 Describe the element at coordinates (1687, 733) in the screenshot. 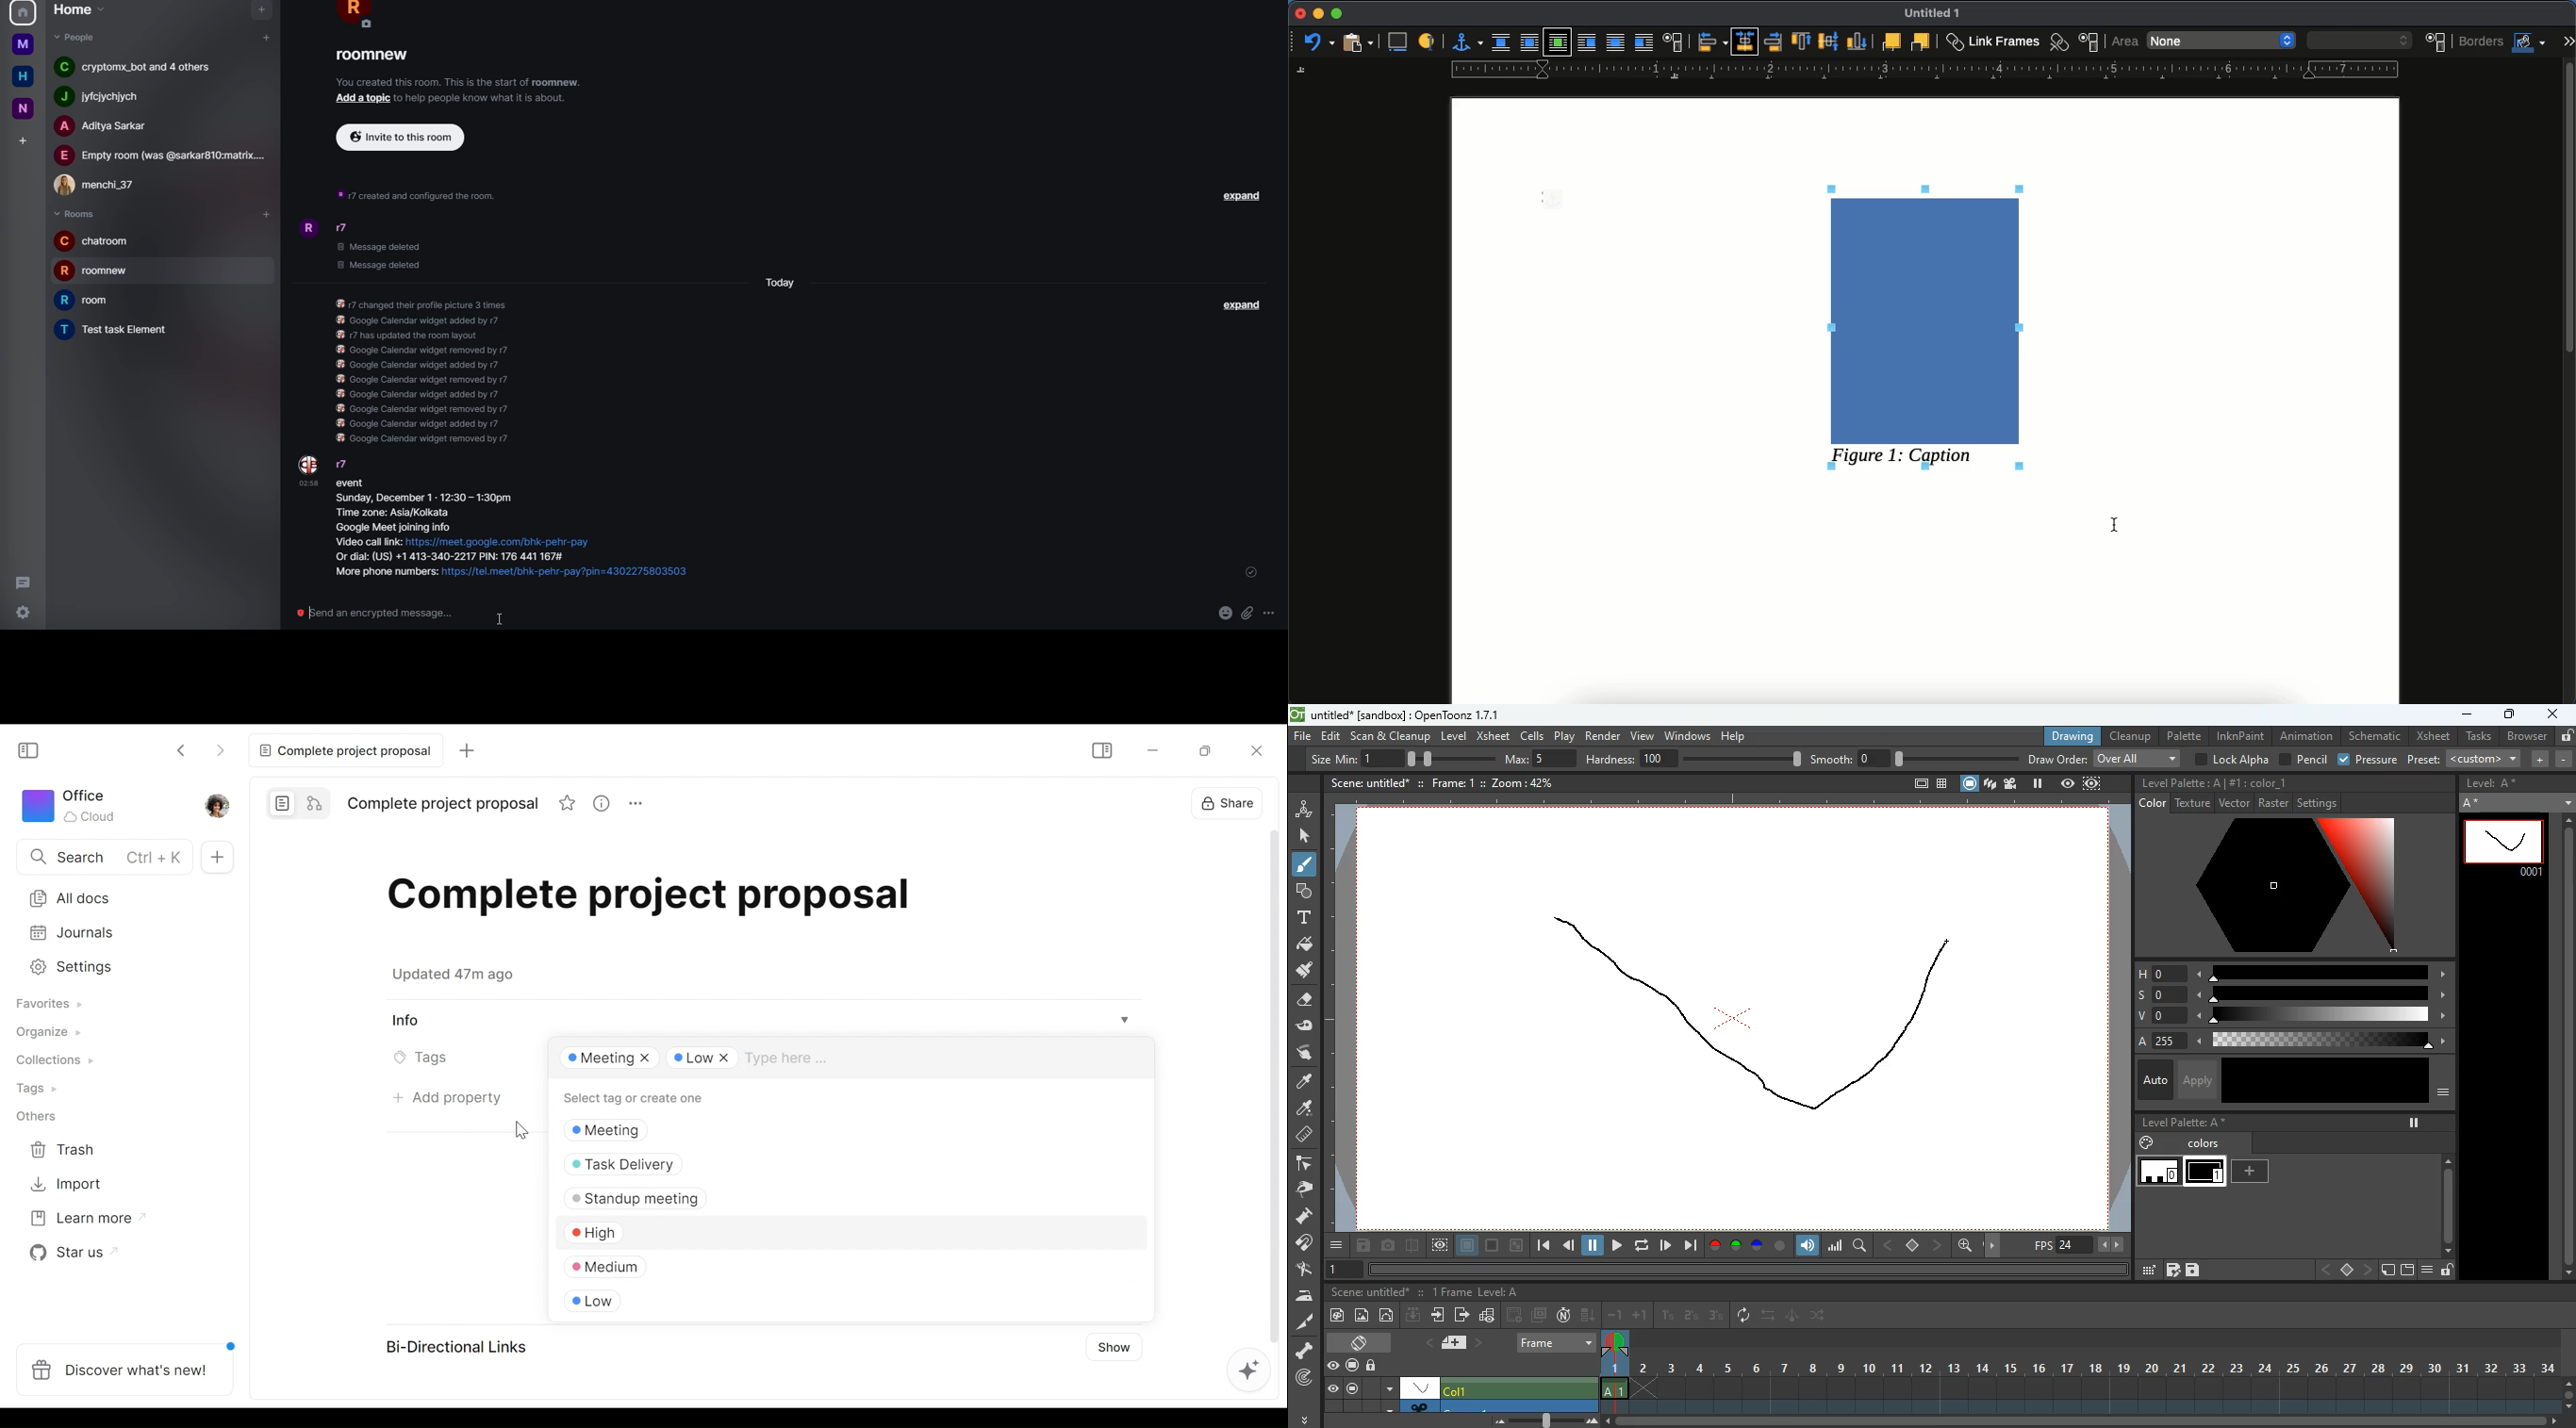

I see `windows` at that location.